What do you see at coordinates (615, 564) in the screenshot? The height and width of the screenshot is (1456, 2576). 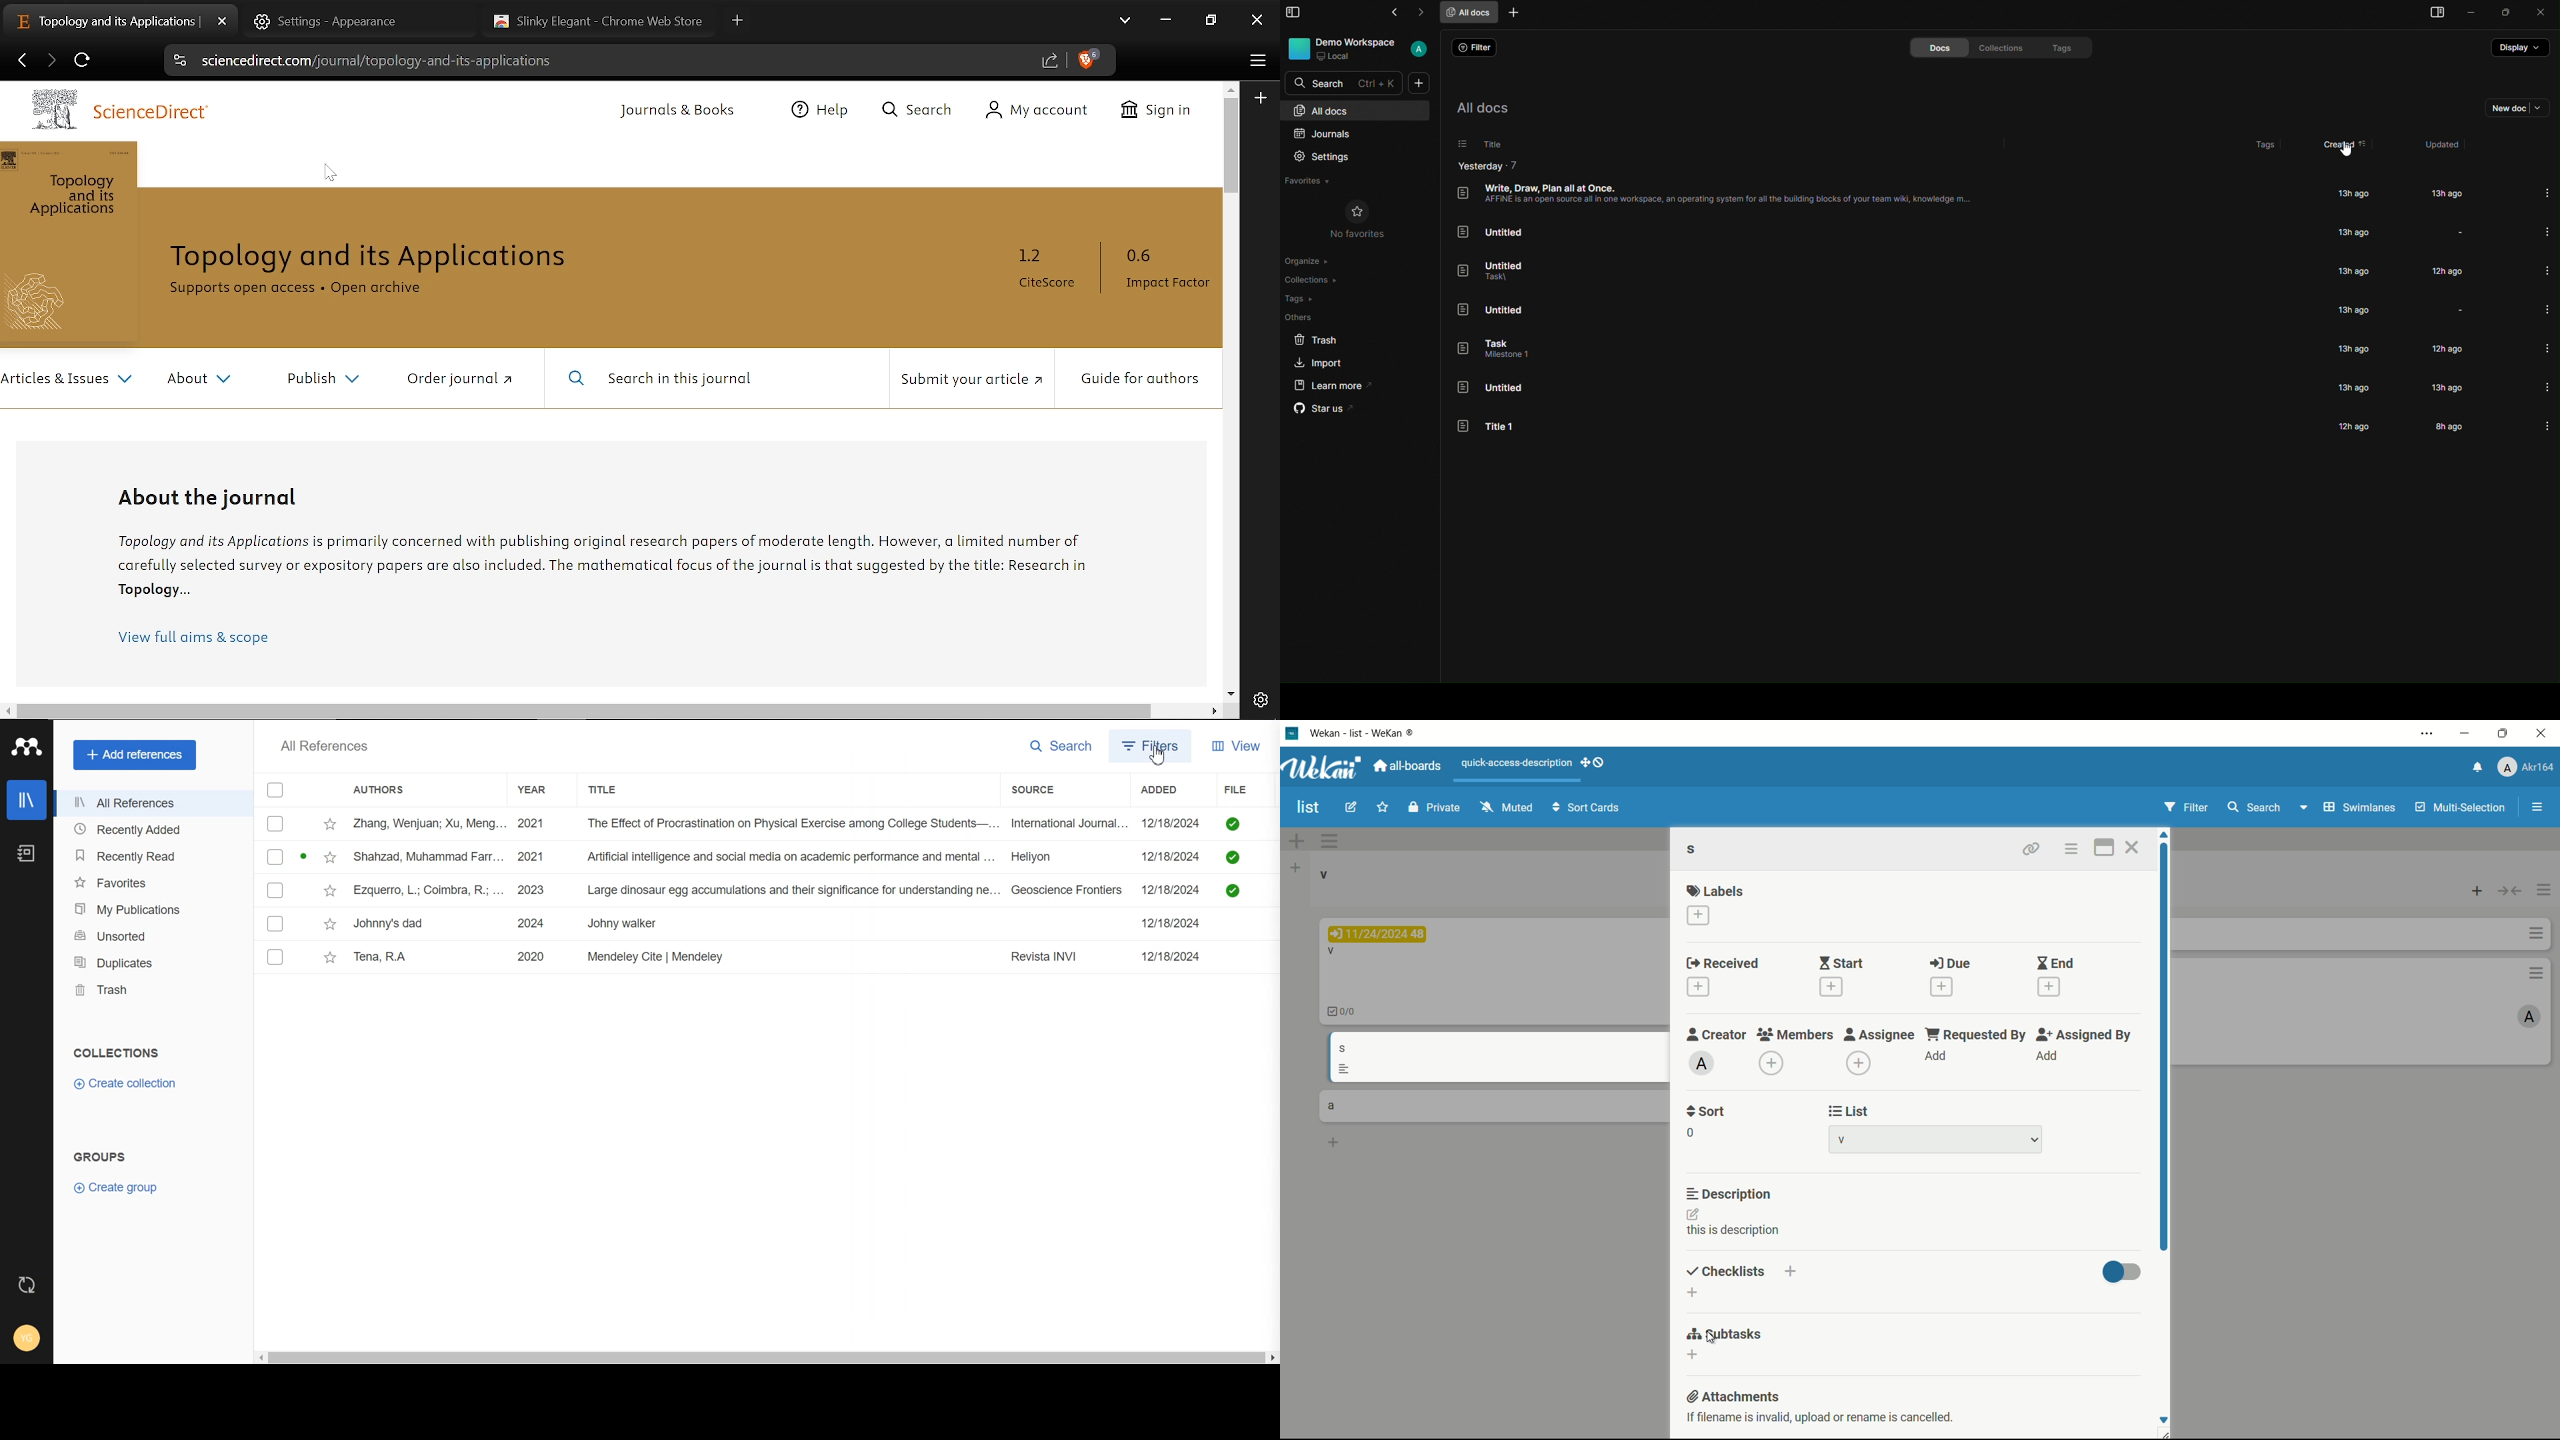 I see `Information about topology` at bounding box center [615, 564].